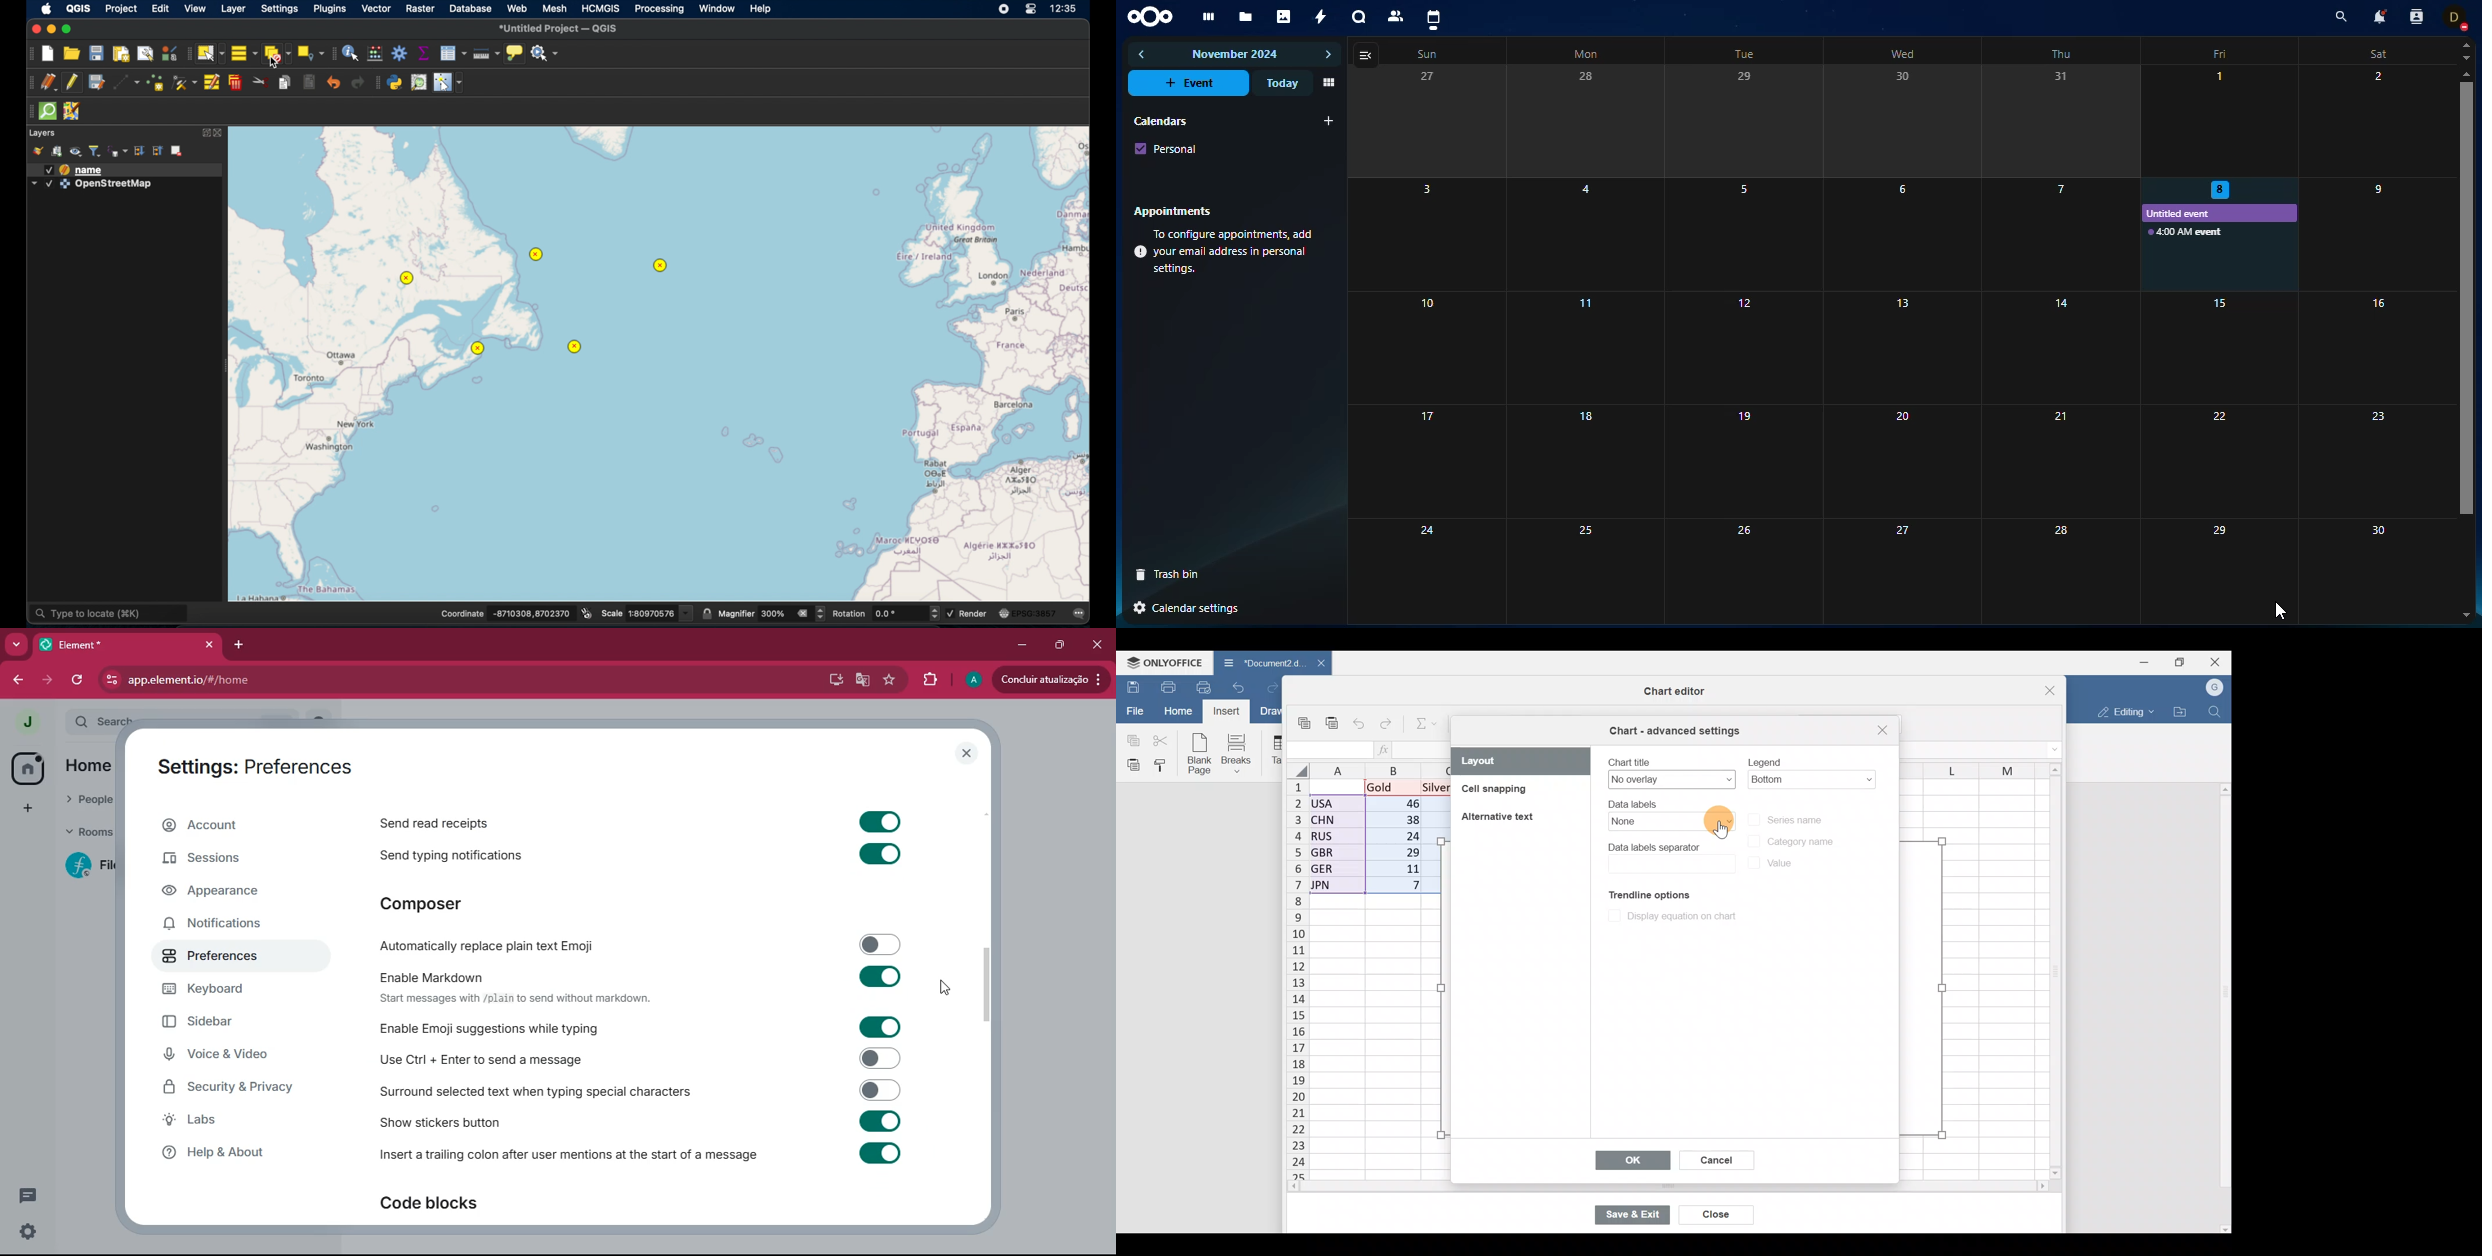 The height and width of the screenshot is (1260, 2492). What do you see at coordinates (1775, 866) in the screenshot?
I see `Value` at bounding box center [1775, 866].